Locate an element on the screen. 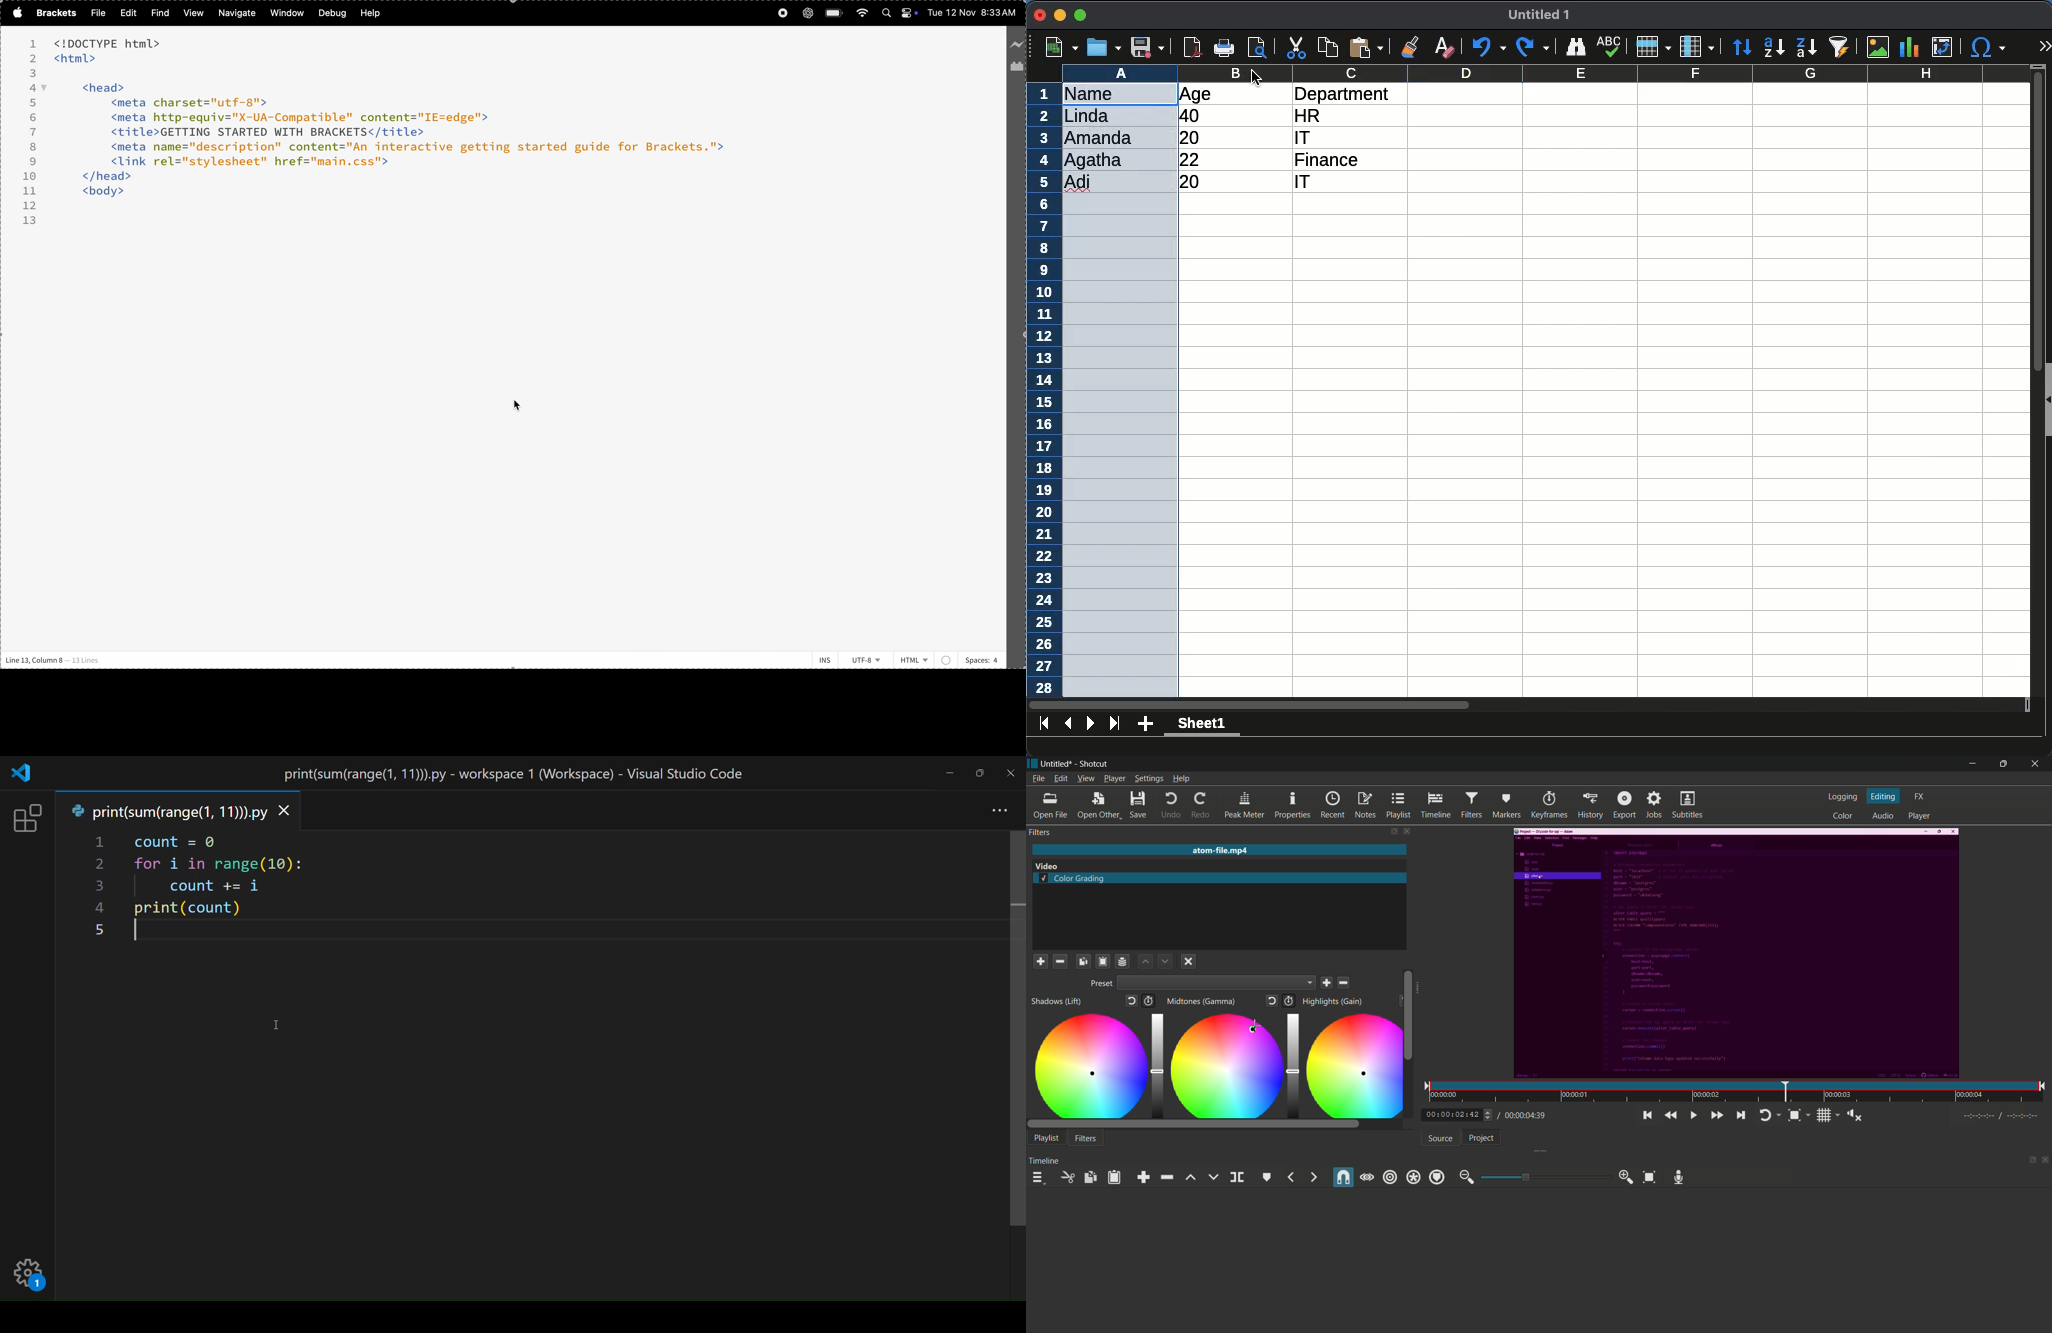 The width and height of the screenshot is (2072, 1344). adjustment bar is located at coordinates (1291, 1063).